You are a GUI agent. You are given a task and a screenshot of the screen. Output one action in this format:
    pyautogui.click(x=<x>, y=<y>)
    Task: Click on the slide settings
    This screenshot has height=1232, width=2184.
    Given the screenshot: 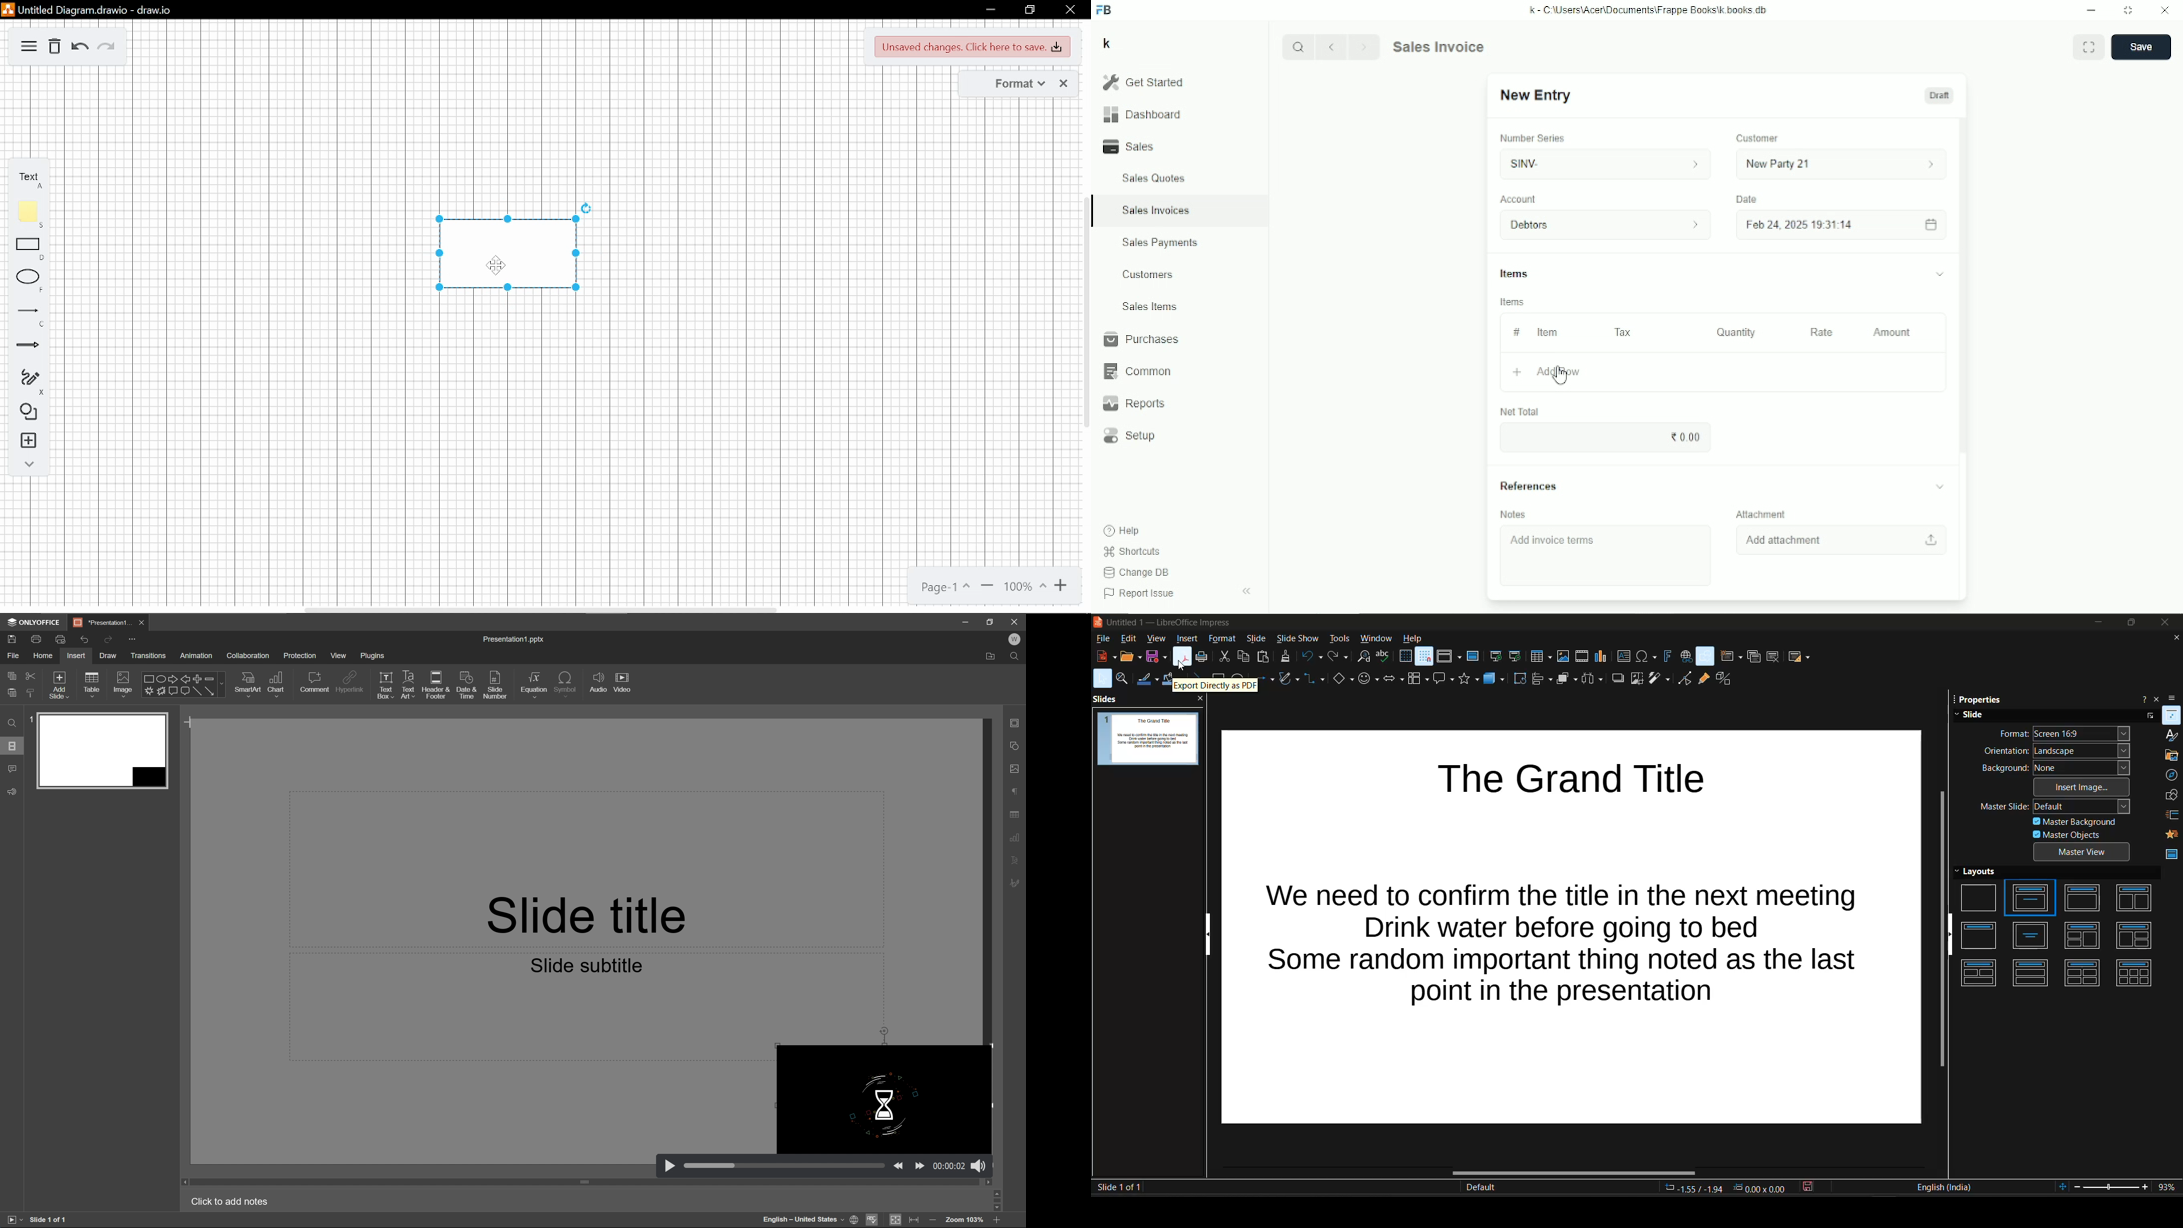 What is the action you would take?
    pyautogui.click(x=1016, y=721)
    